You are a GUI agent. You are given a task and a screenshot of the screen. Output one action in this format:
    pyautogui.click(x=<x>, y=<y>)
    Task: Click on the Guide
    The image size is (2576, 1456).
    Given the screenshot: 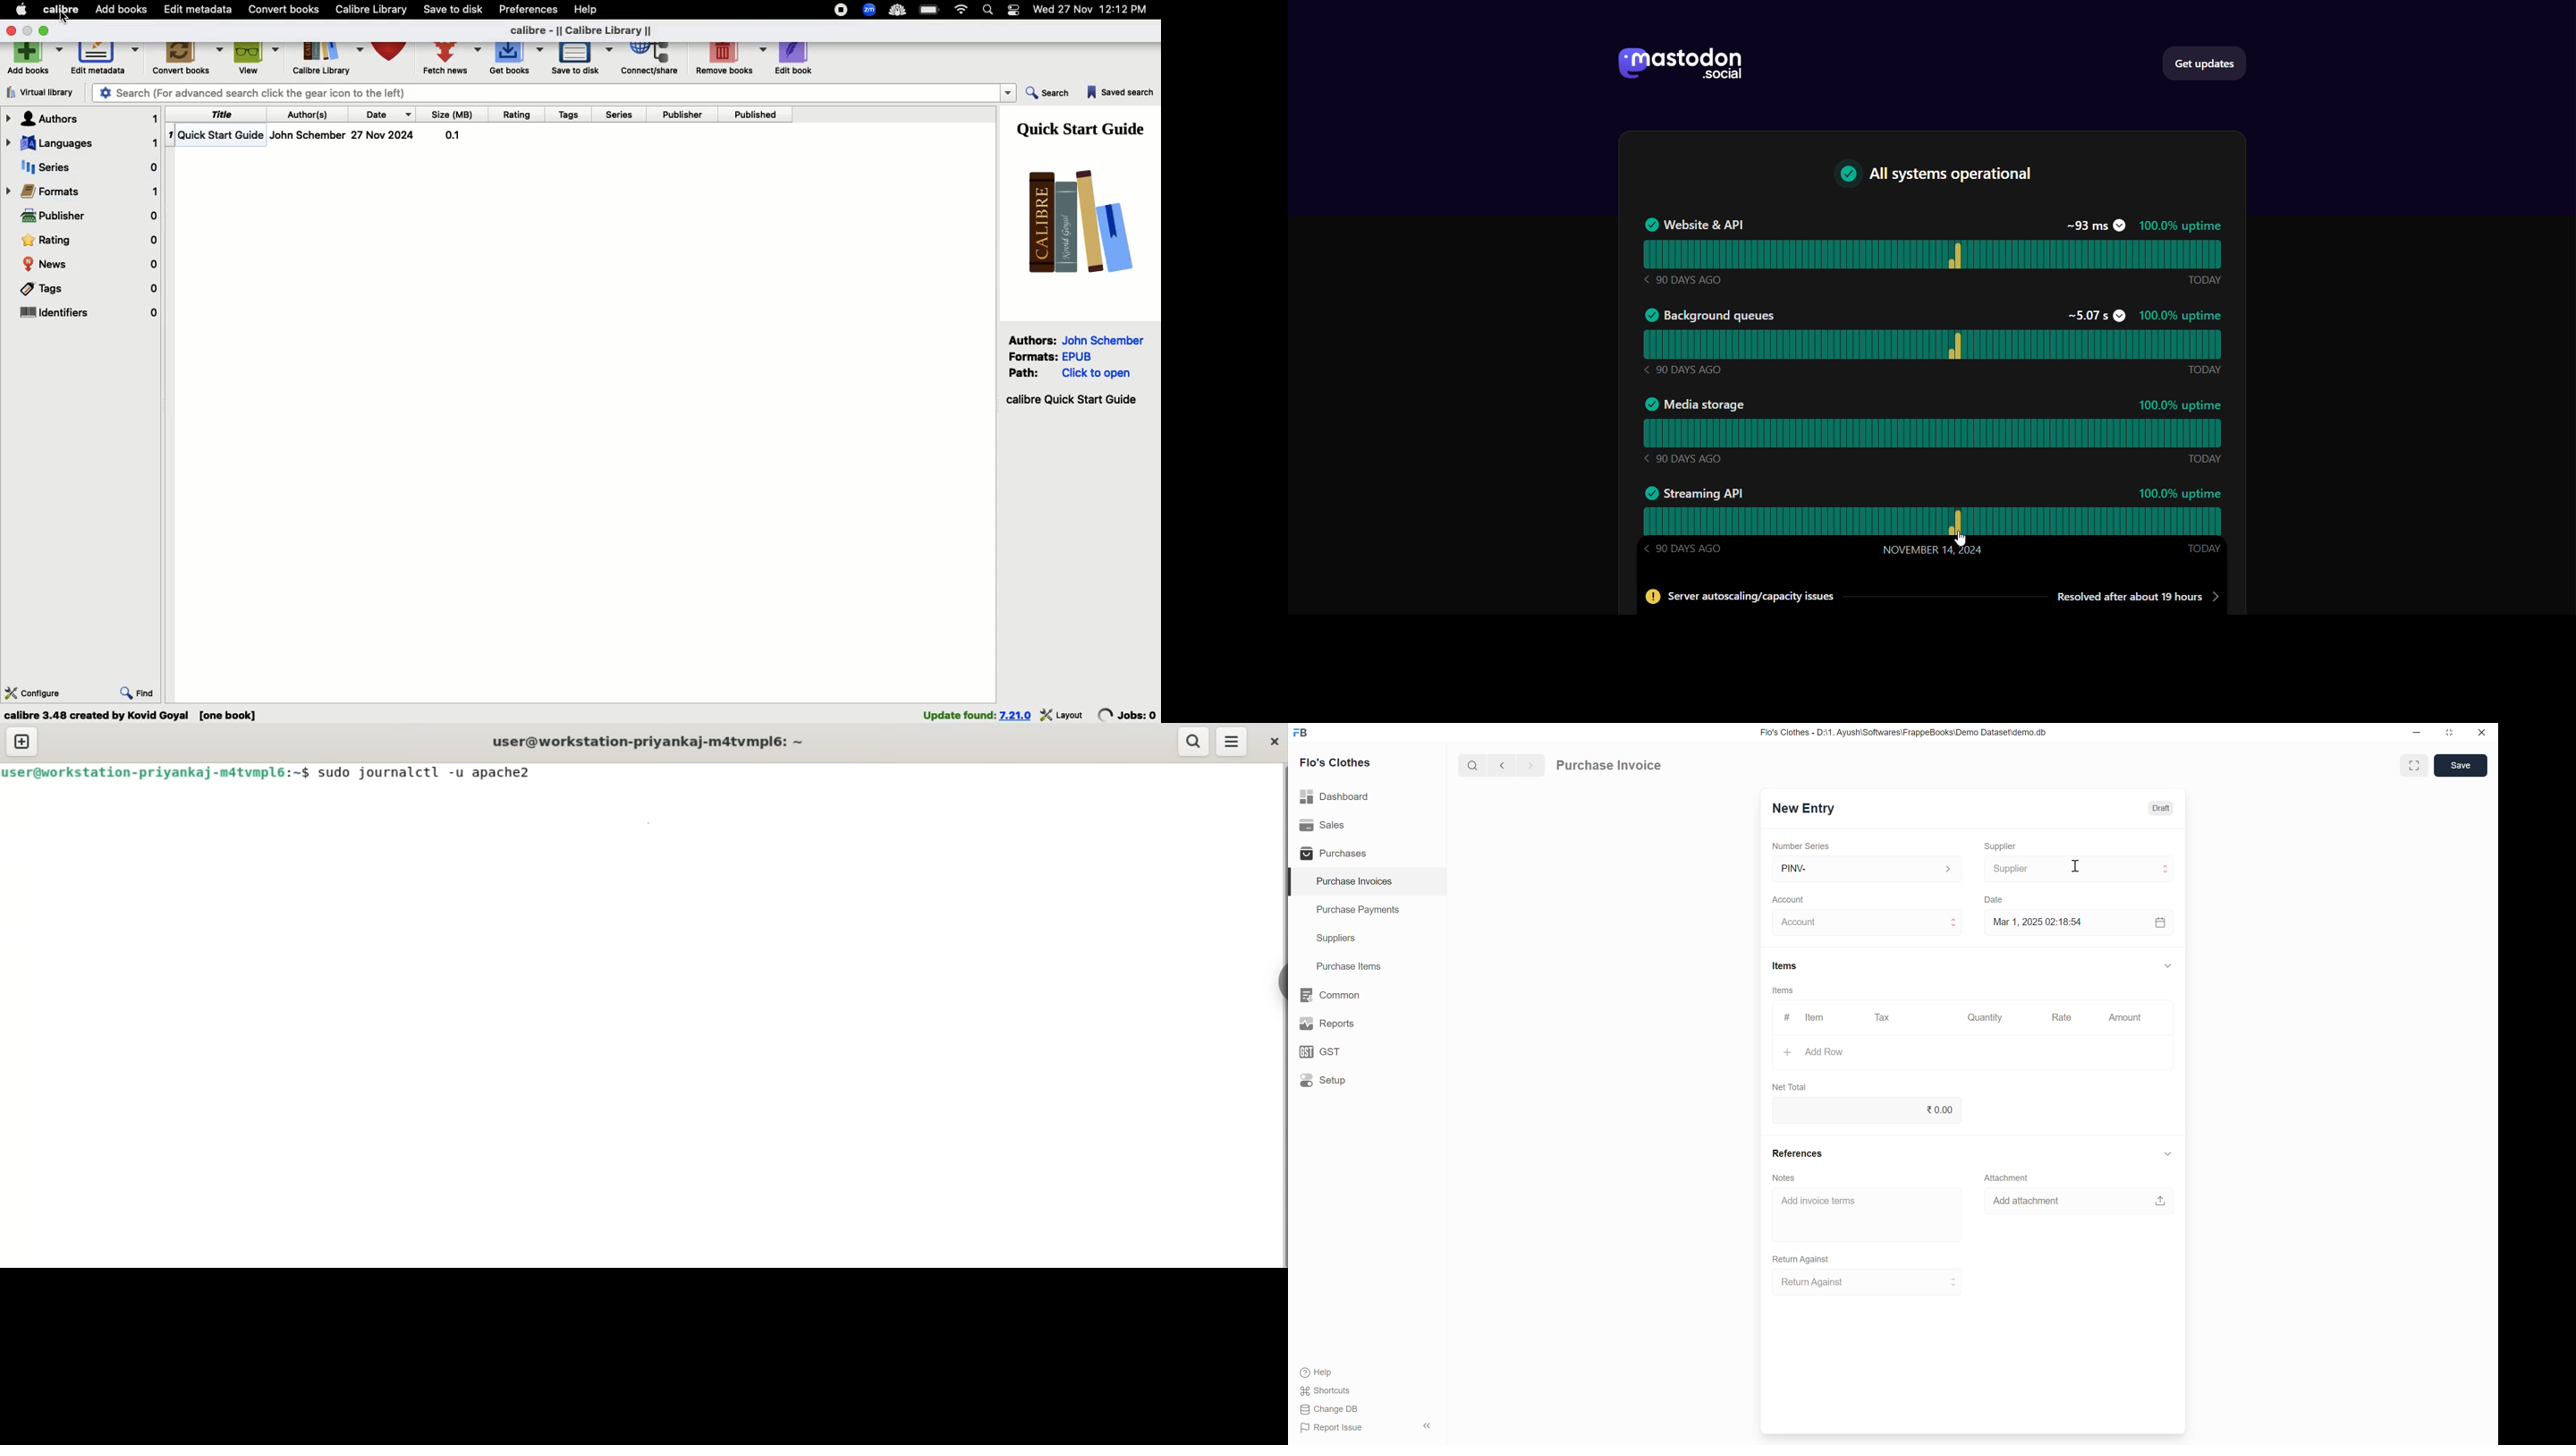 What is the action you would take?
    pyautogui.click(x=1085, y=127)
    